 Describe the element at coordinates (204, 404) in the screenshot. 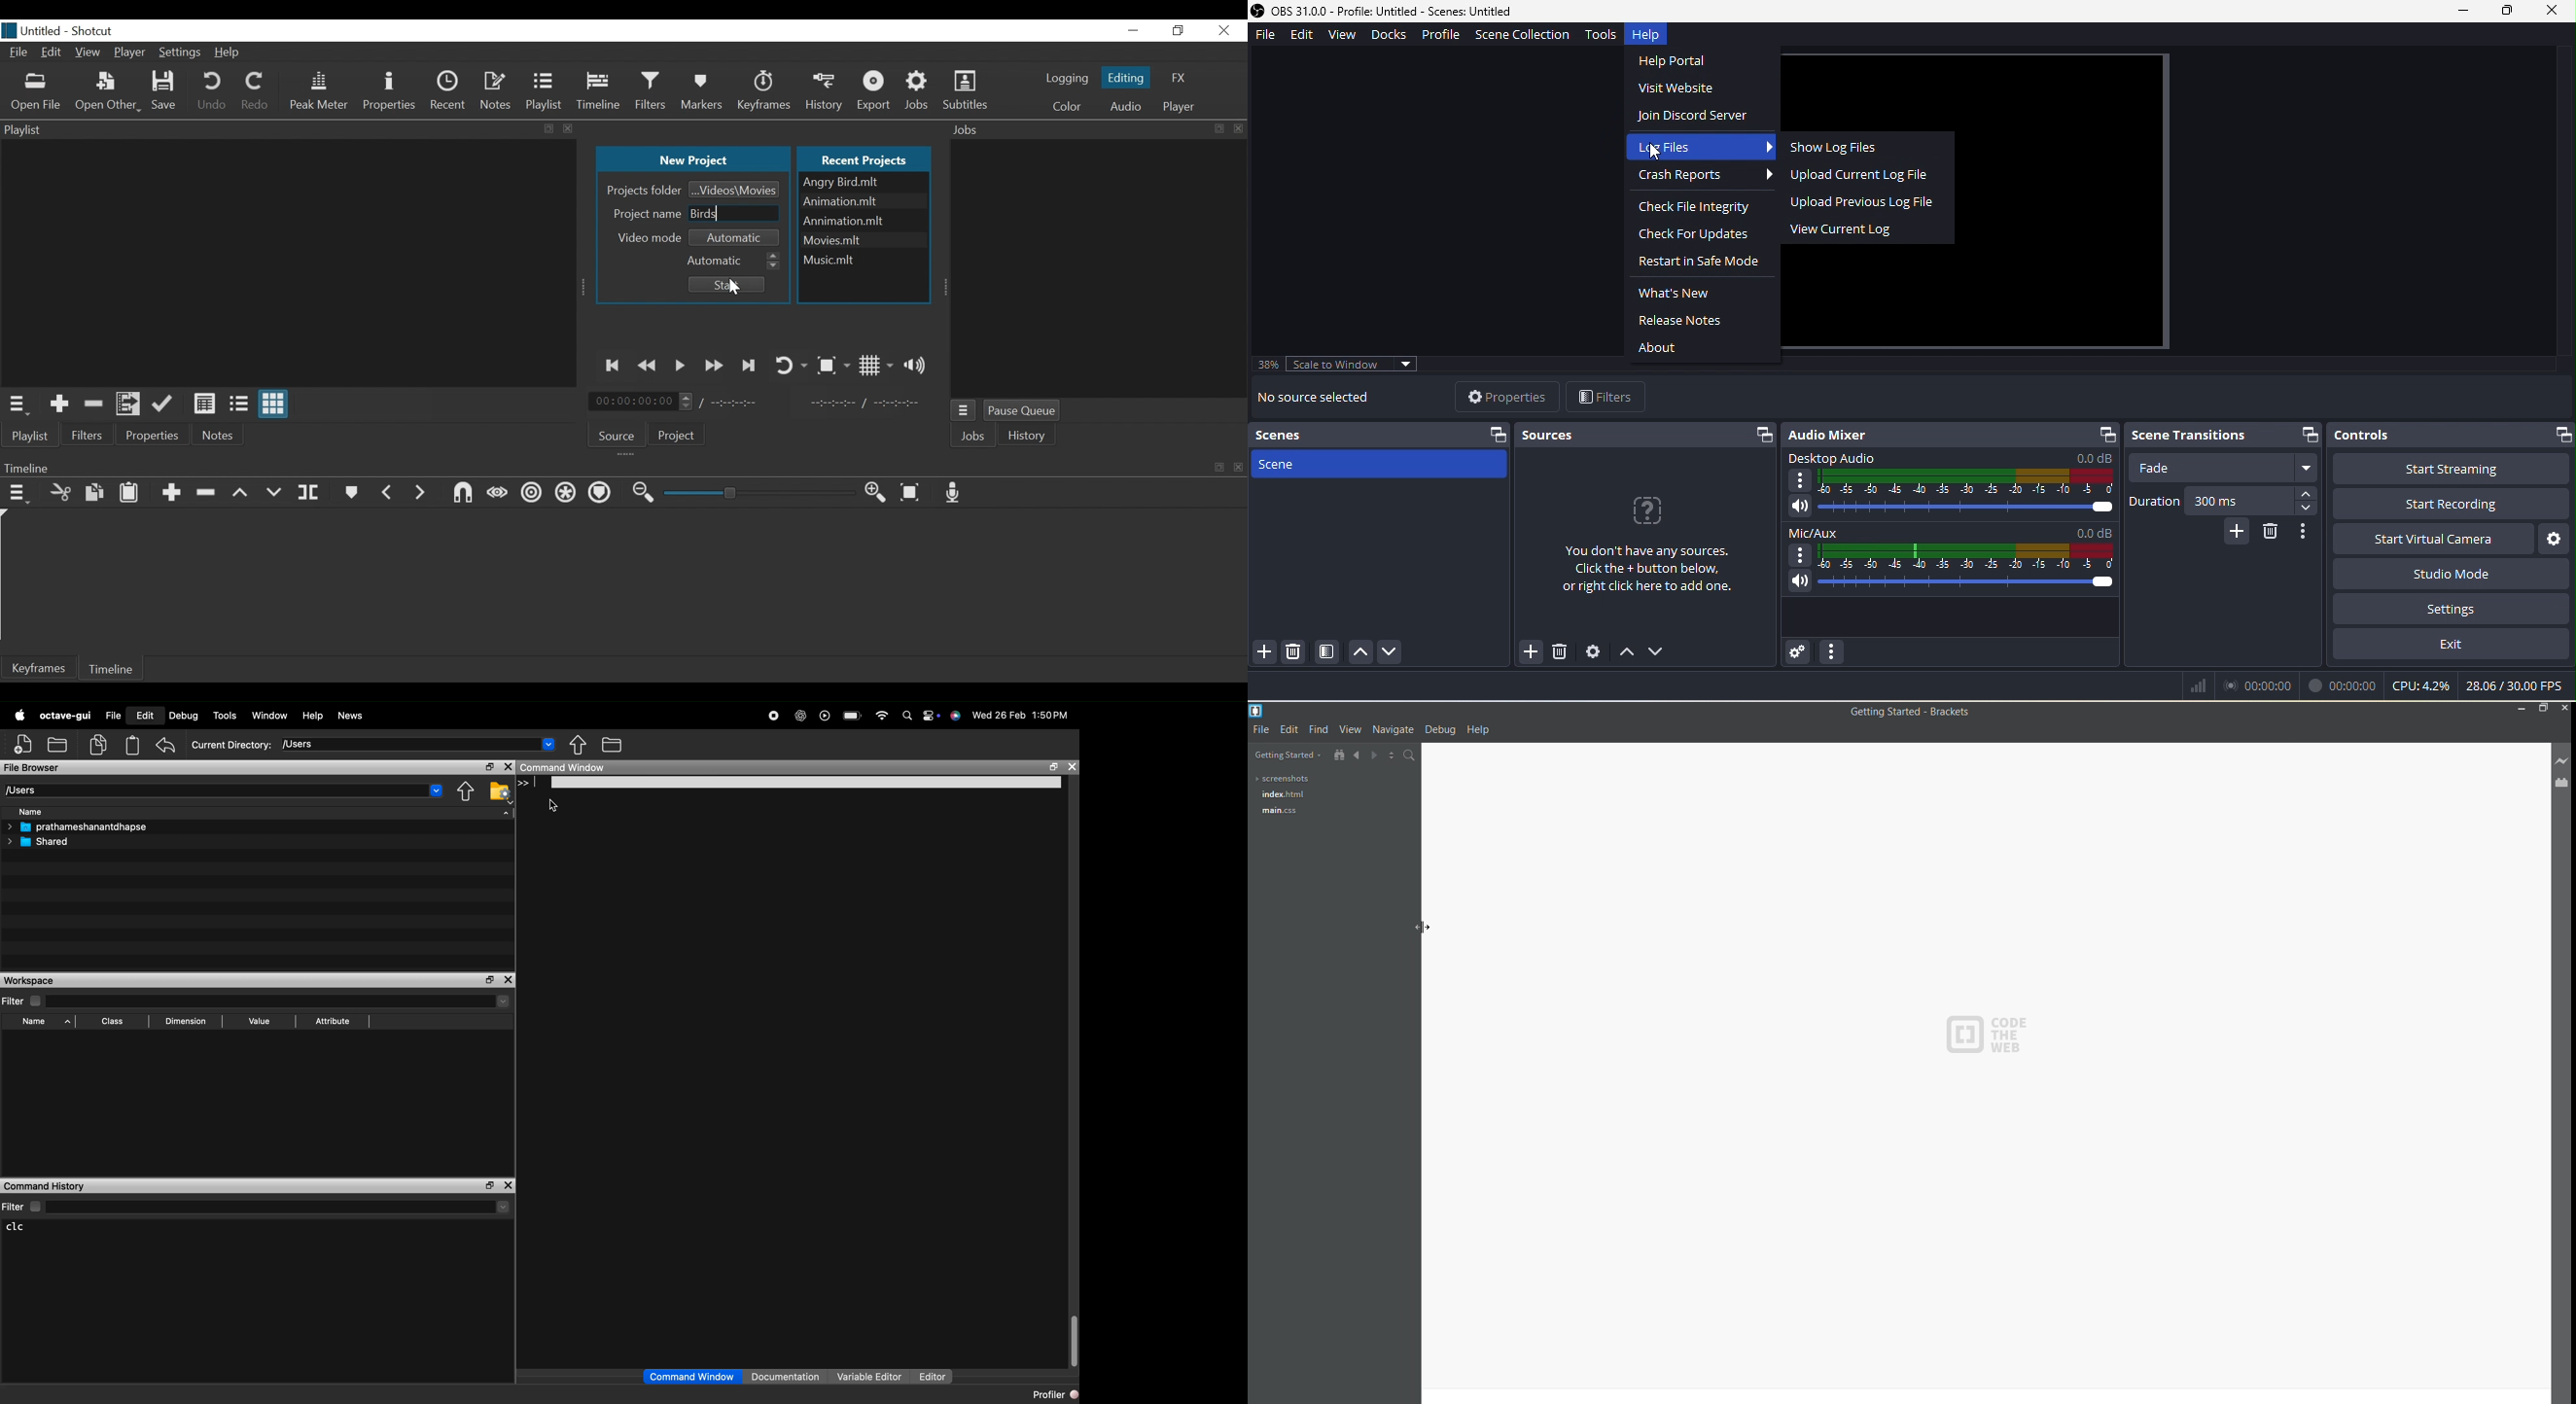

I see `View as Detail` at that location.